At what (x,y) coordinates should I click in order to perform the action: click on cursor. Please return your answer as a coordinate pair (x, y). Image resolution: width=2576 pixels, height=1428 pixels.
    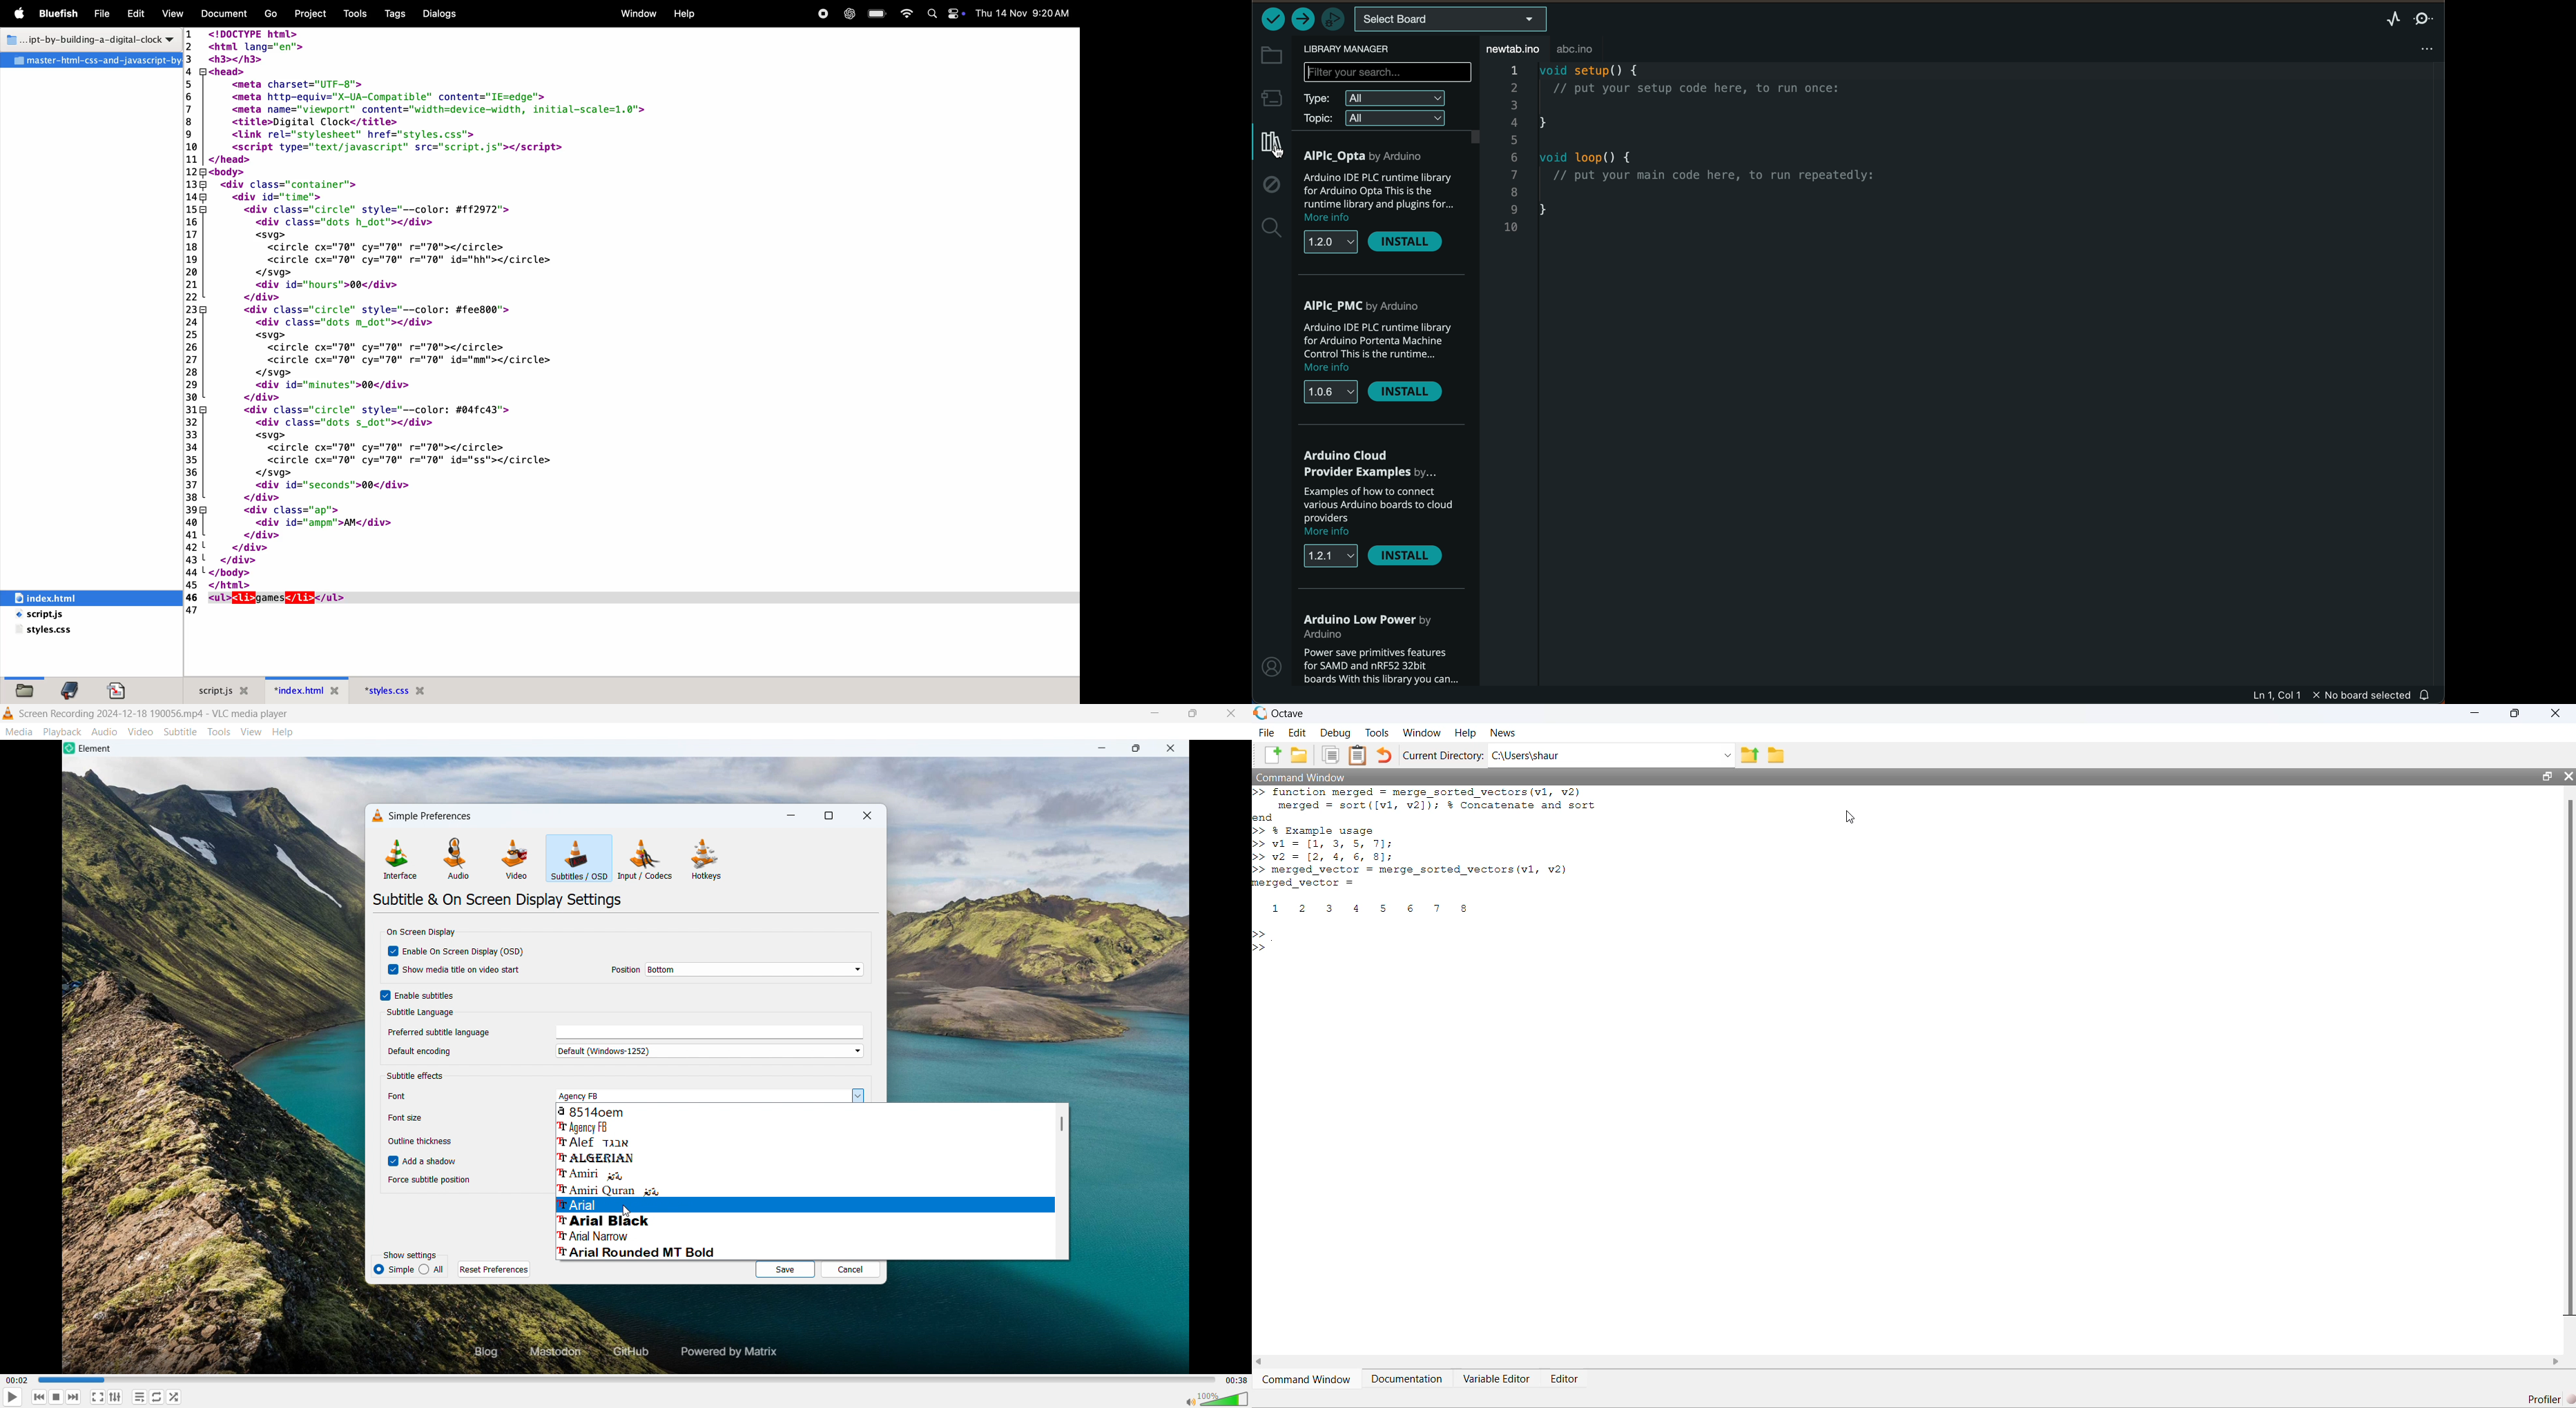
    Looking at the image, I should click on (625, 1212).